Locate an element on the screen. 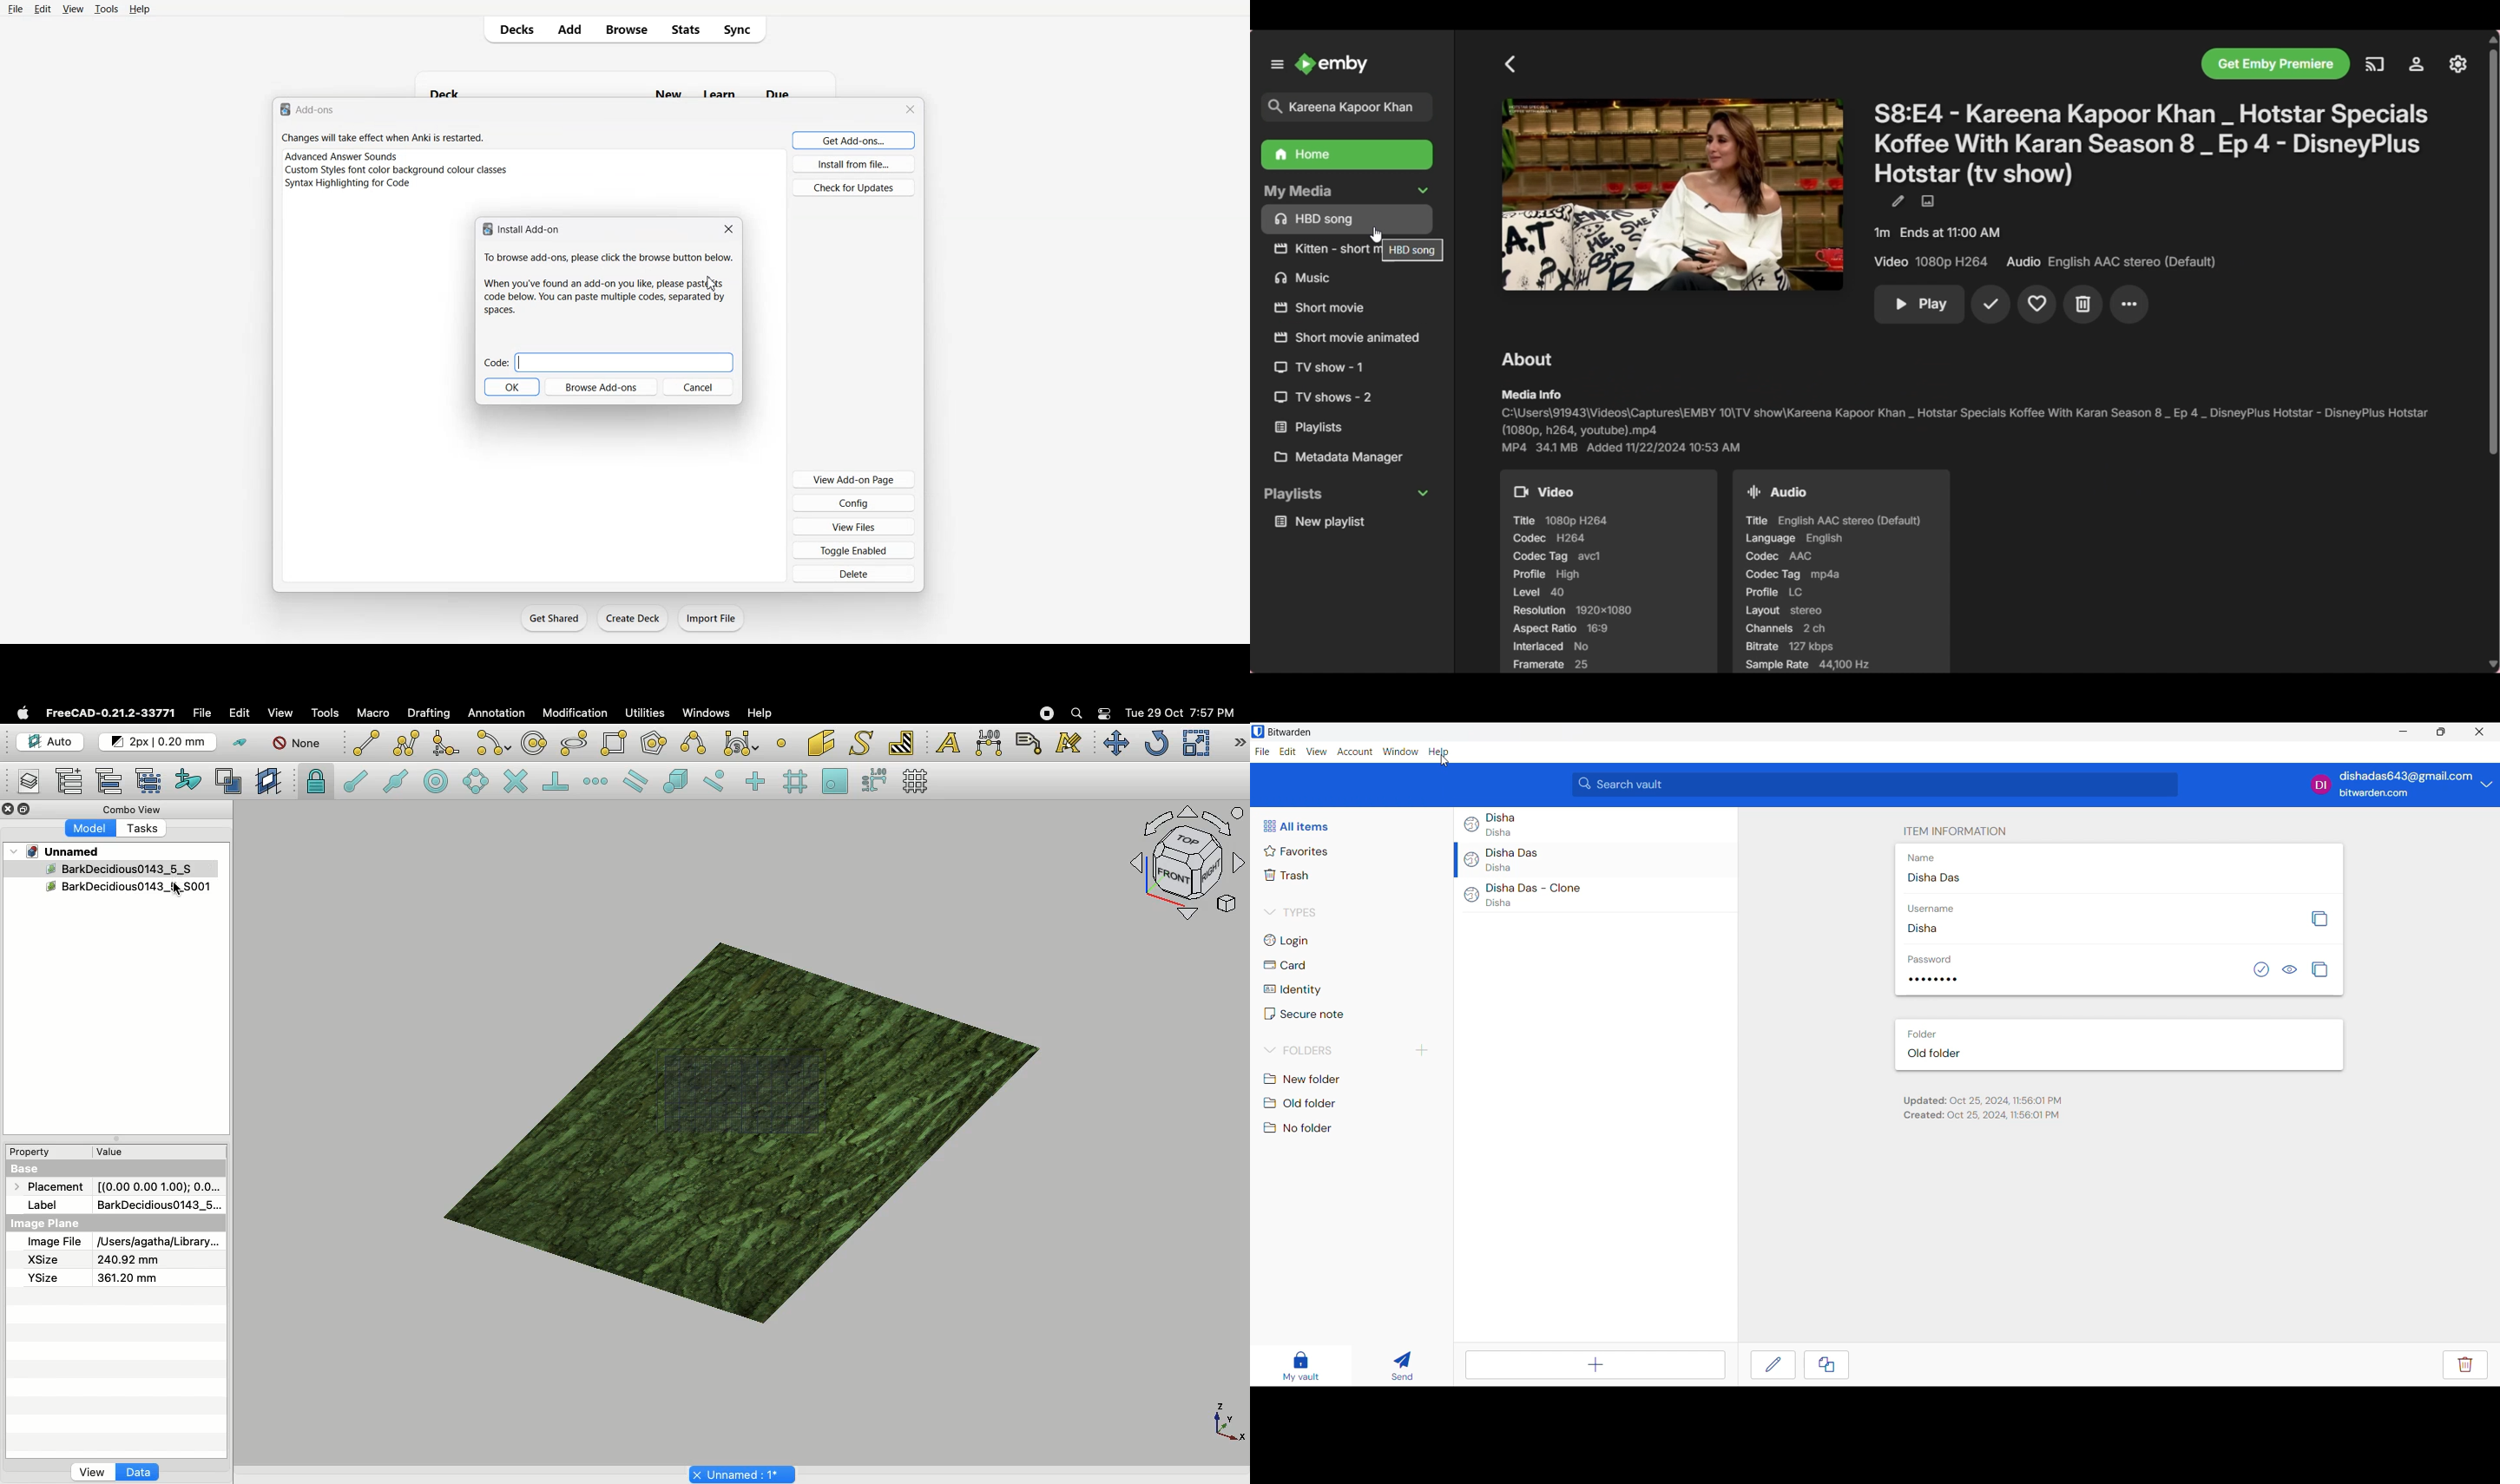  Get Add-ons is located at coordinates (854, 140).